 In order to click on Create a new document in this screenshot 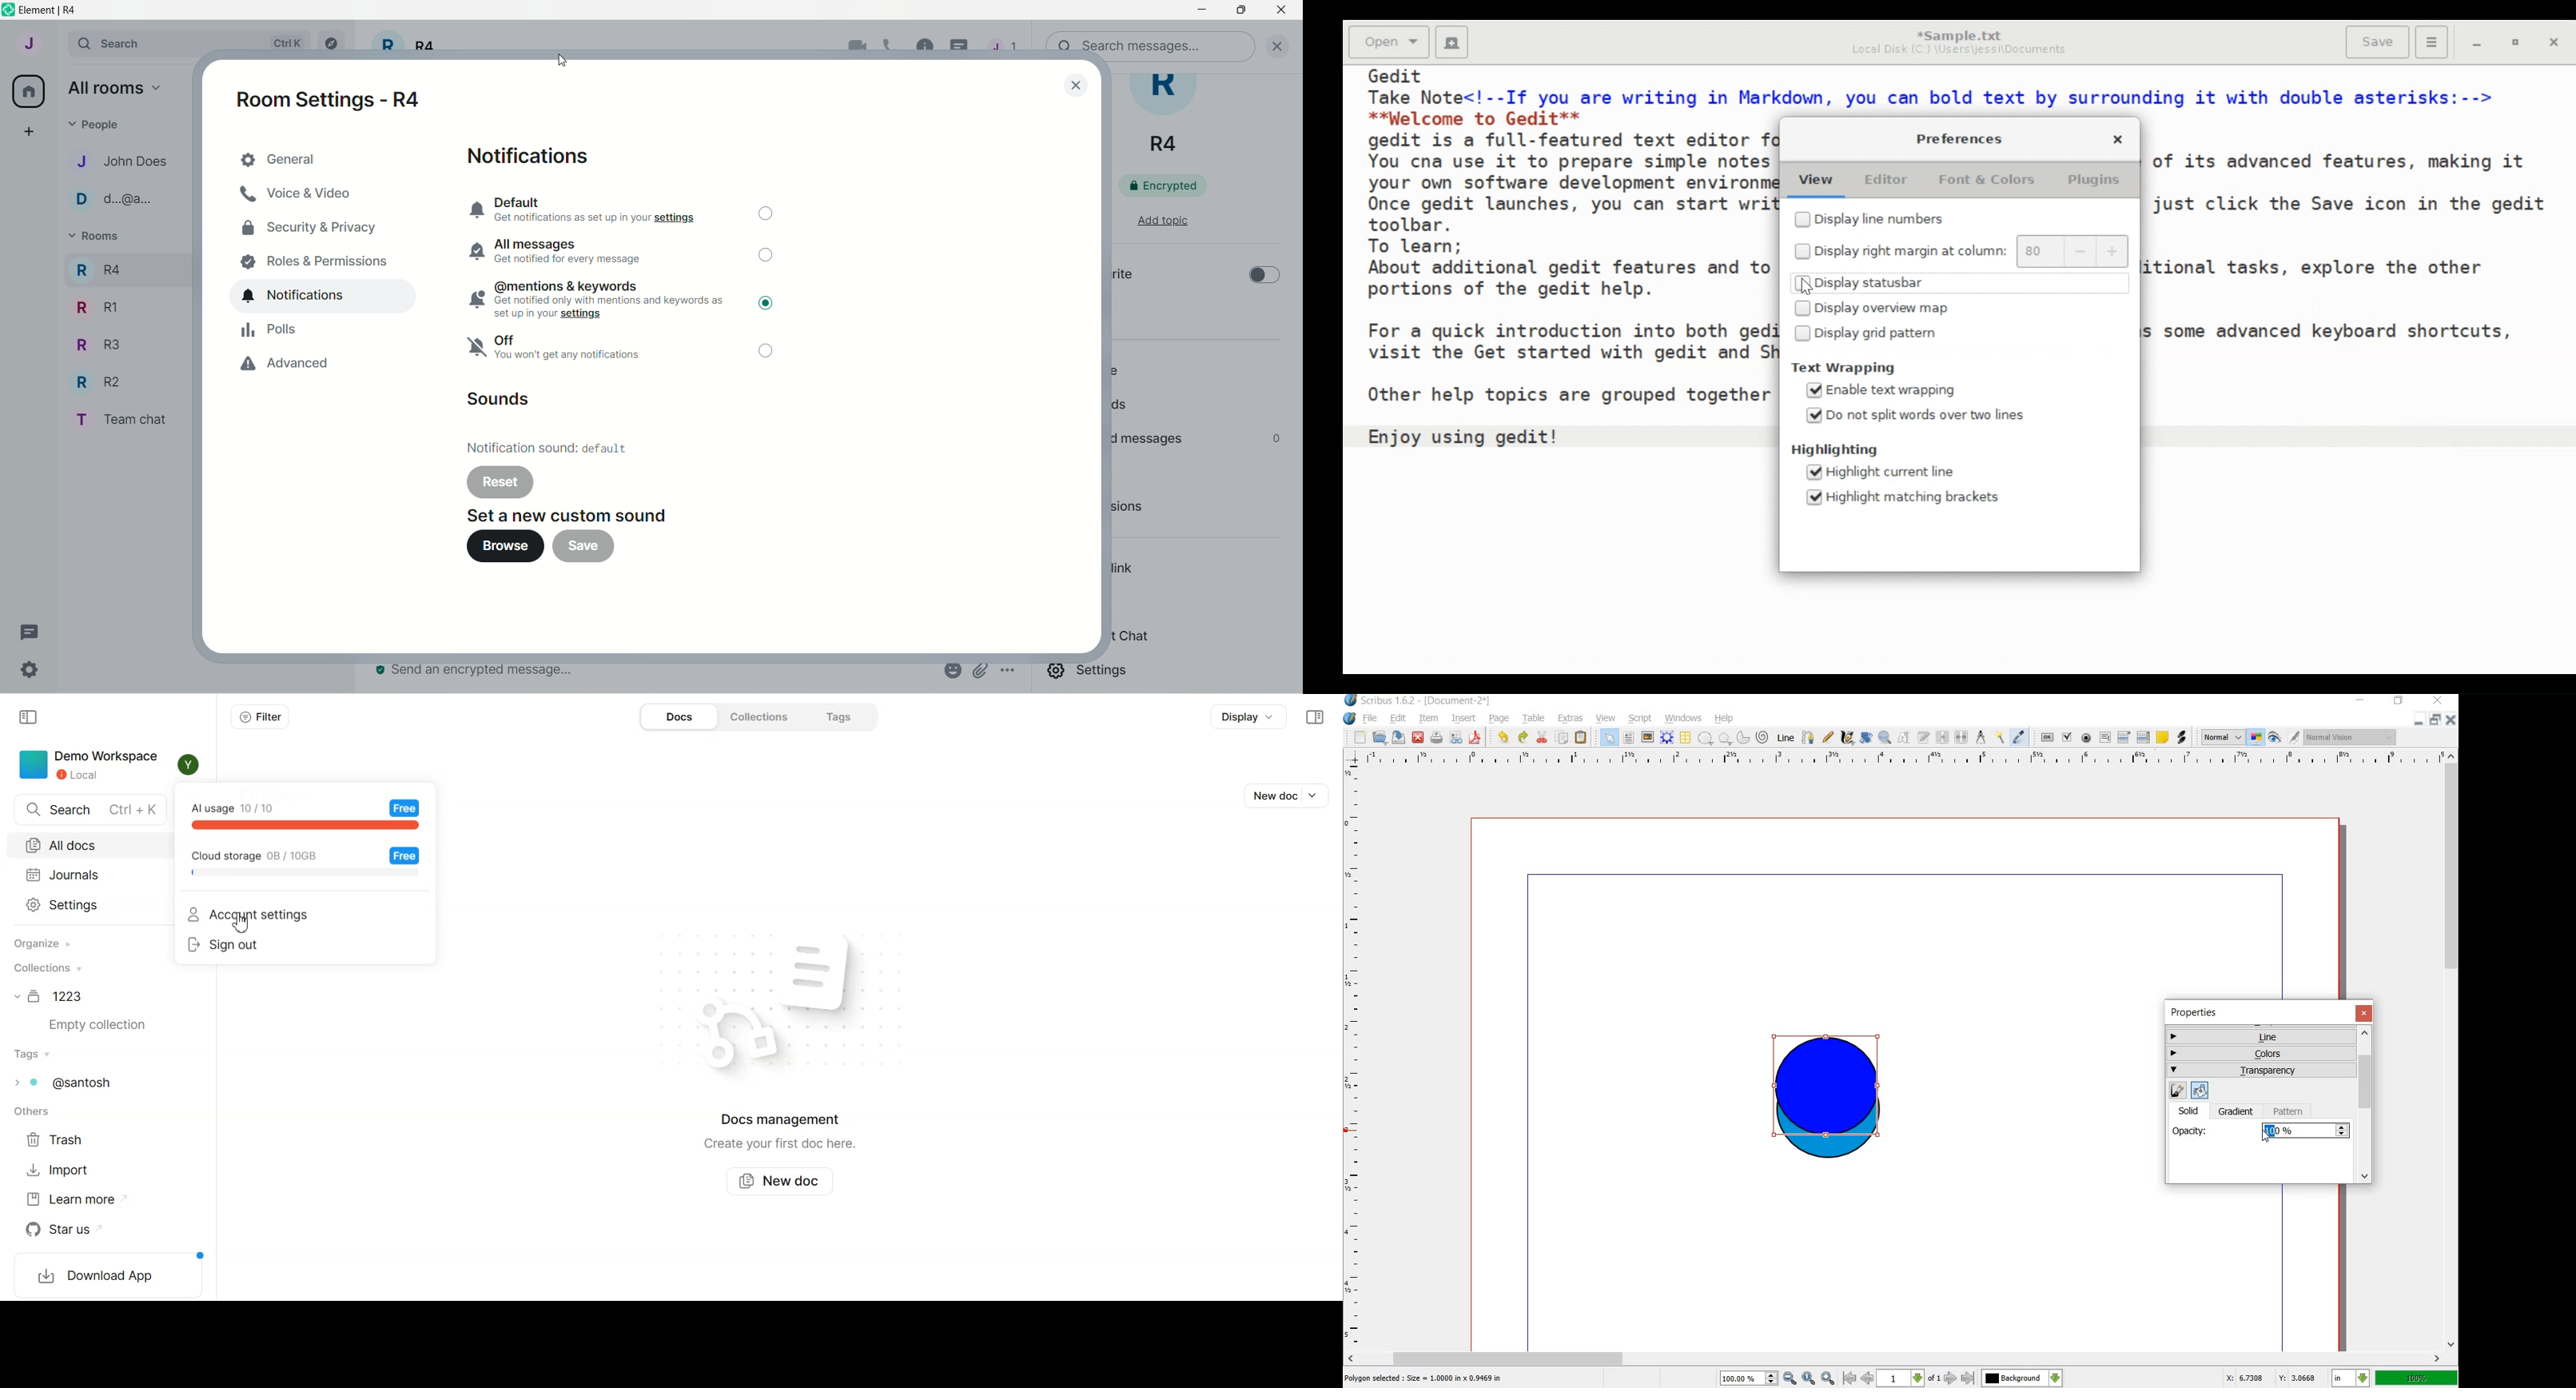, I will do `click(1452, 42)`.